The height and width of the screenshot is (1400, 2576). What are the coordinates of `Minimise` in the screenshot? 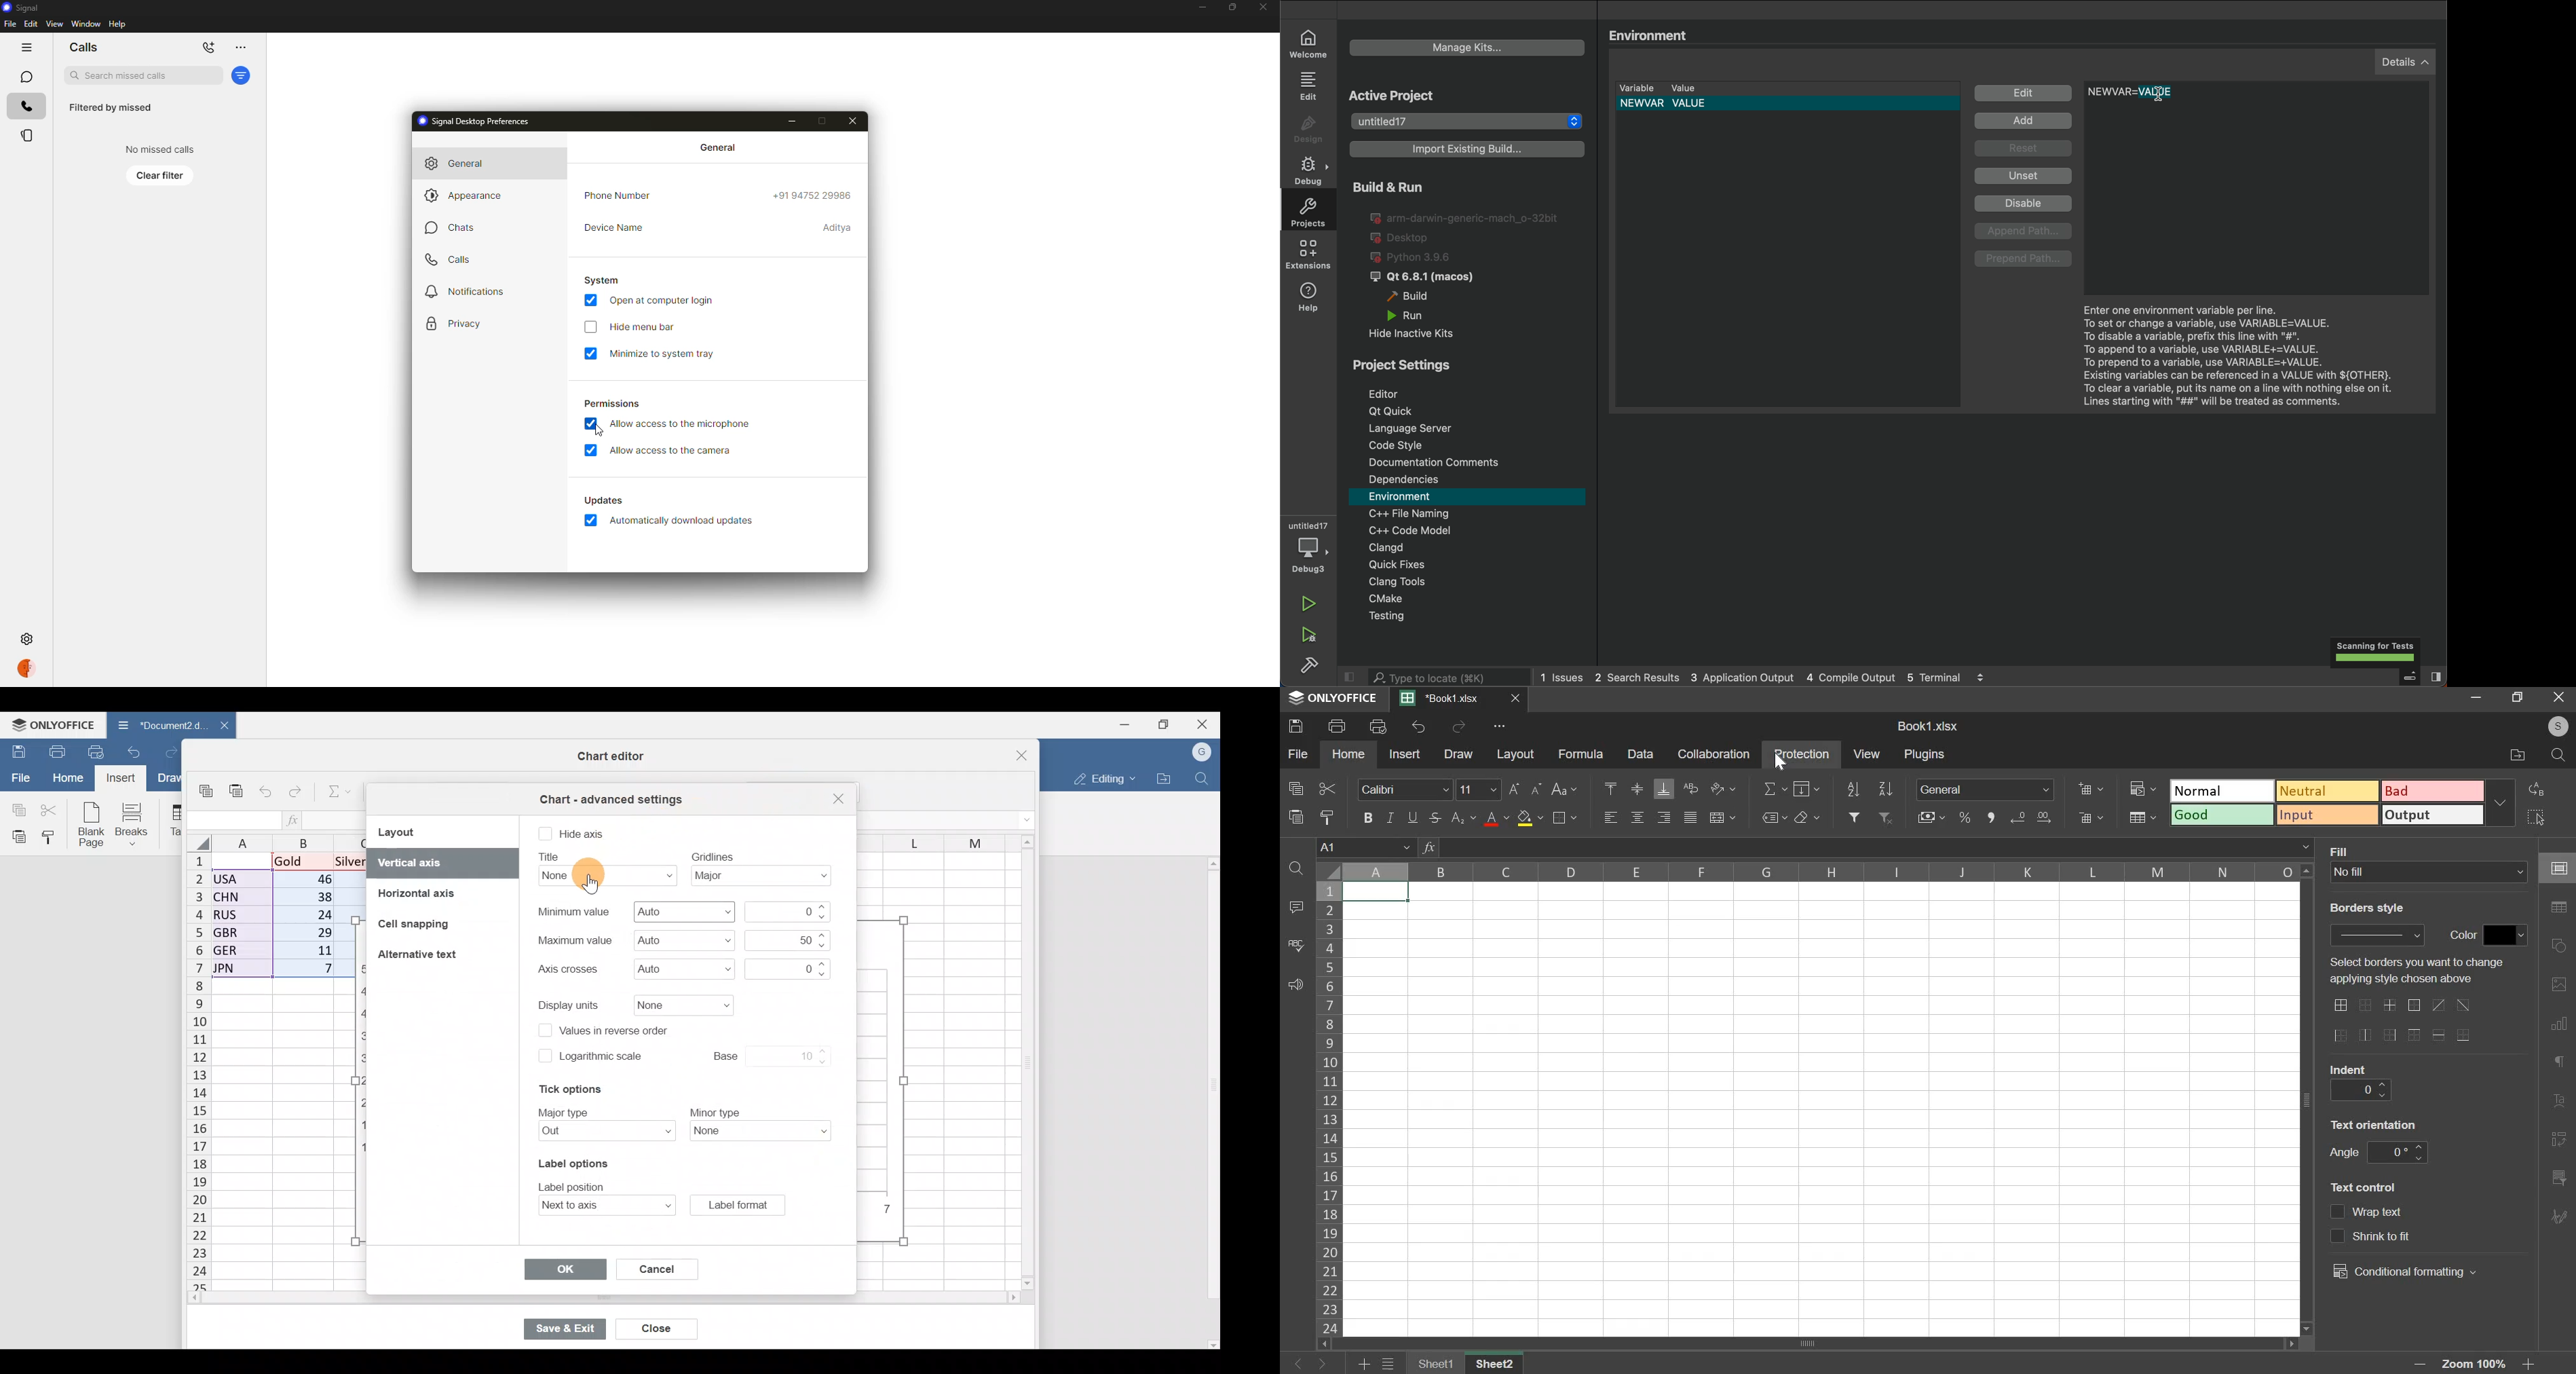 It's located at (2518, 697).